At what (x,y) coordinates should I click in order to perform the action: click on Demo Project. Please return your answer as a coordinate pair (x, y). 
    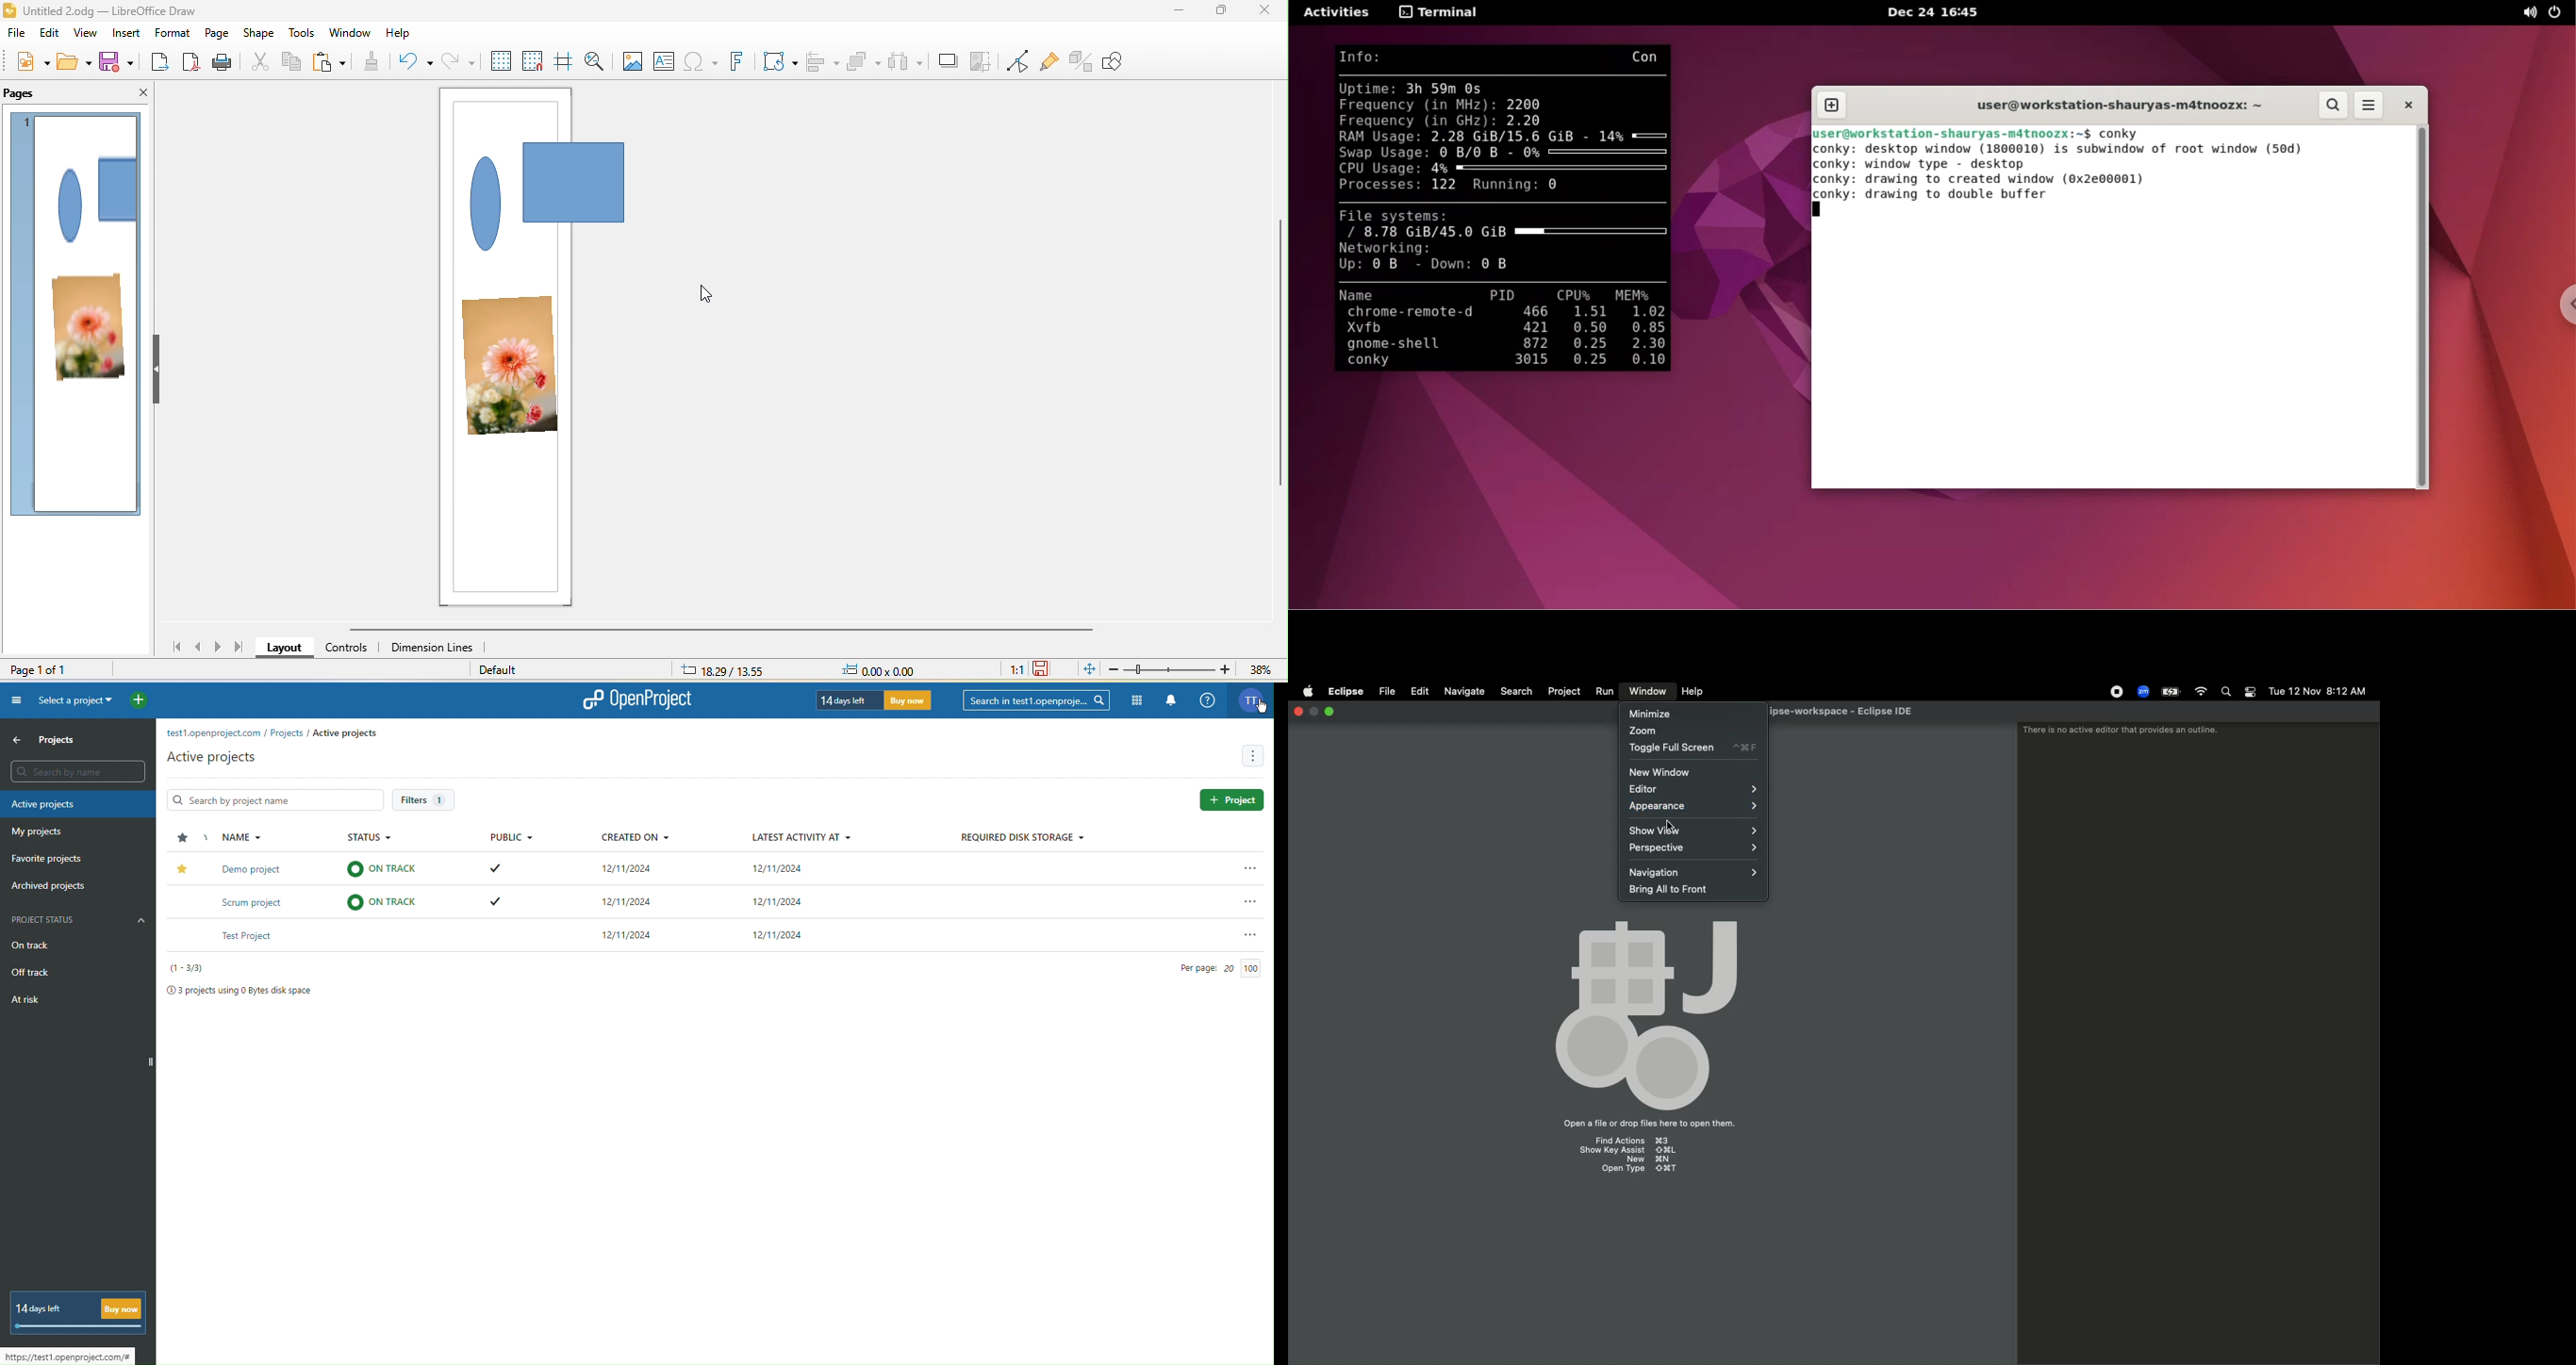
    Looking at the image, I should click on (258, 869).